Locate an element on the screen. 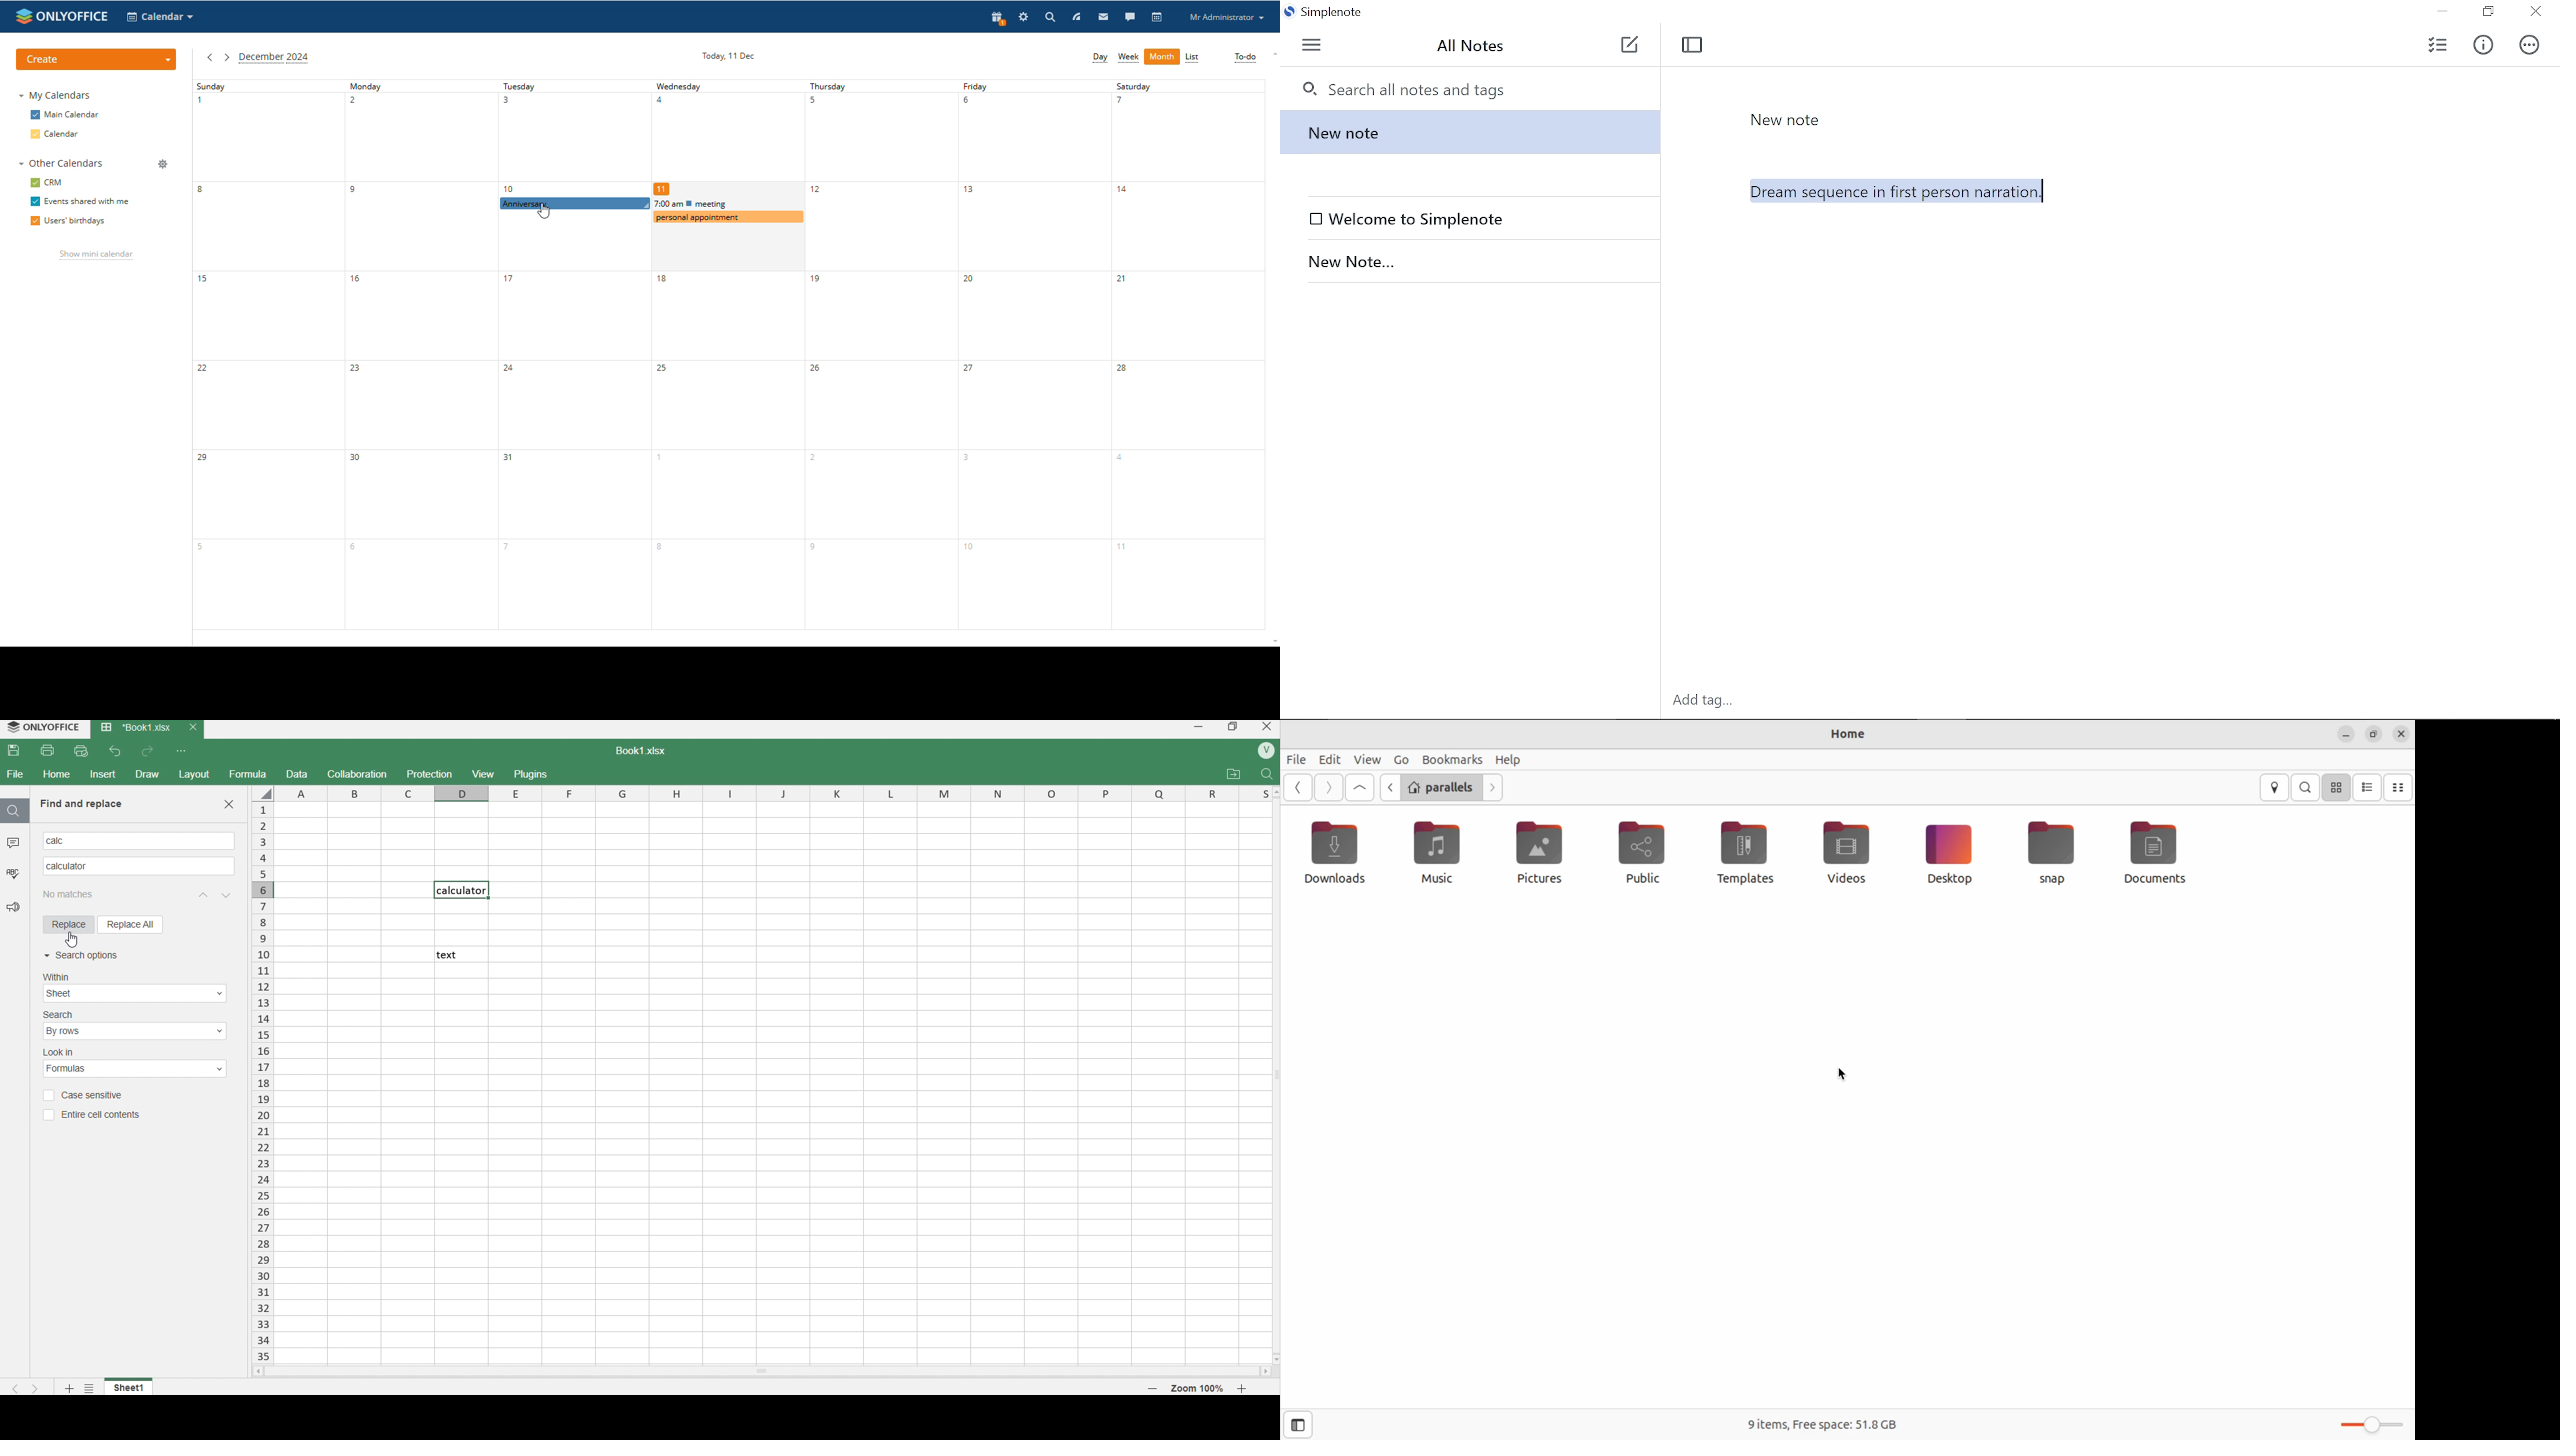  Replace is located at coordinates (68, 924).